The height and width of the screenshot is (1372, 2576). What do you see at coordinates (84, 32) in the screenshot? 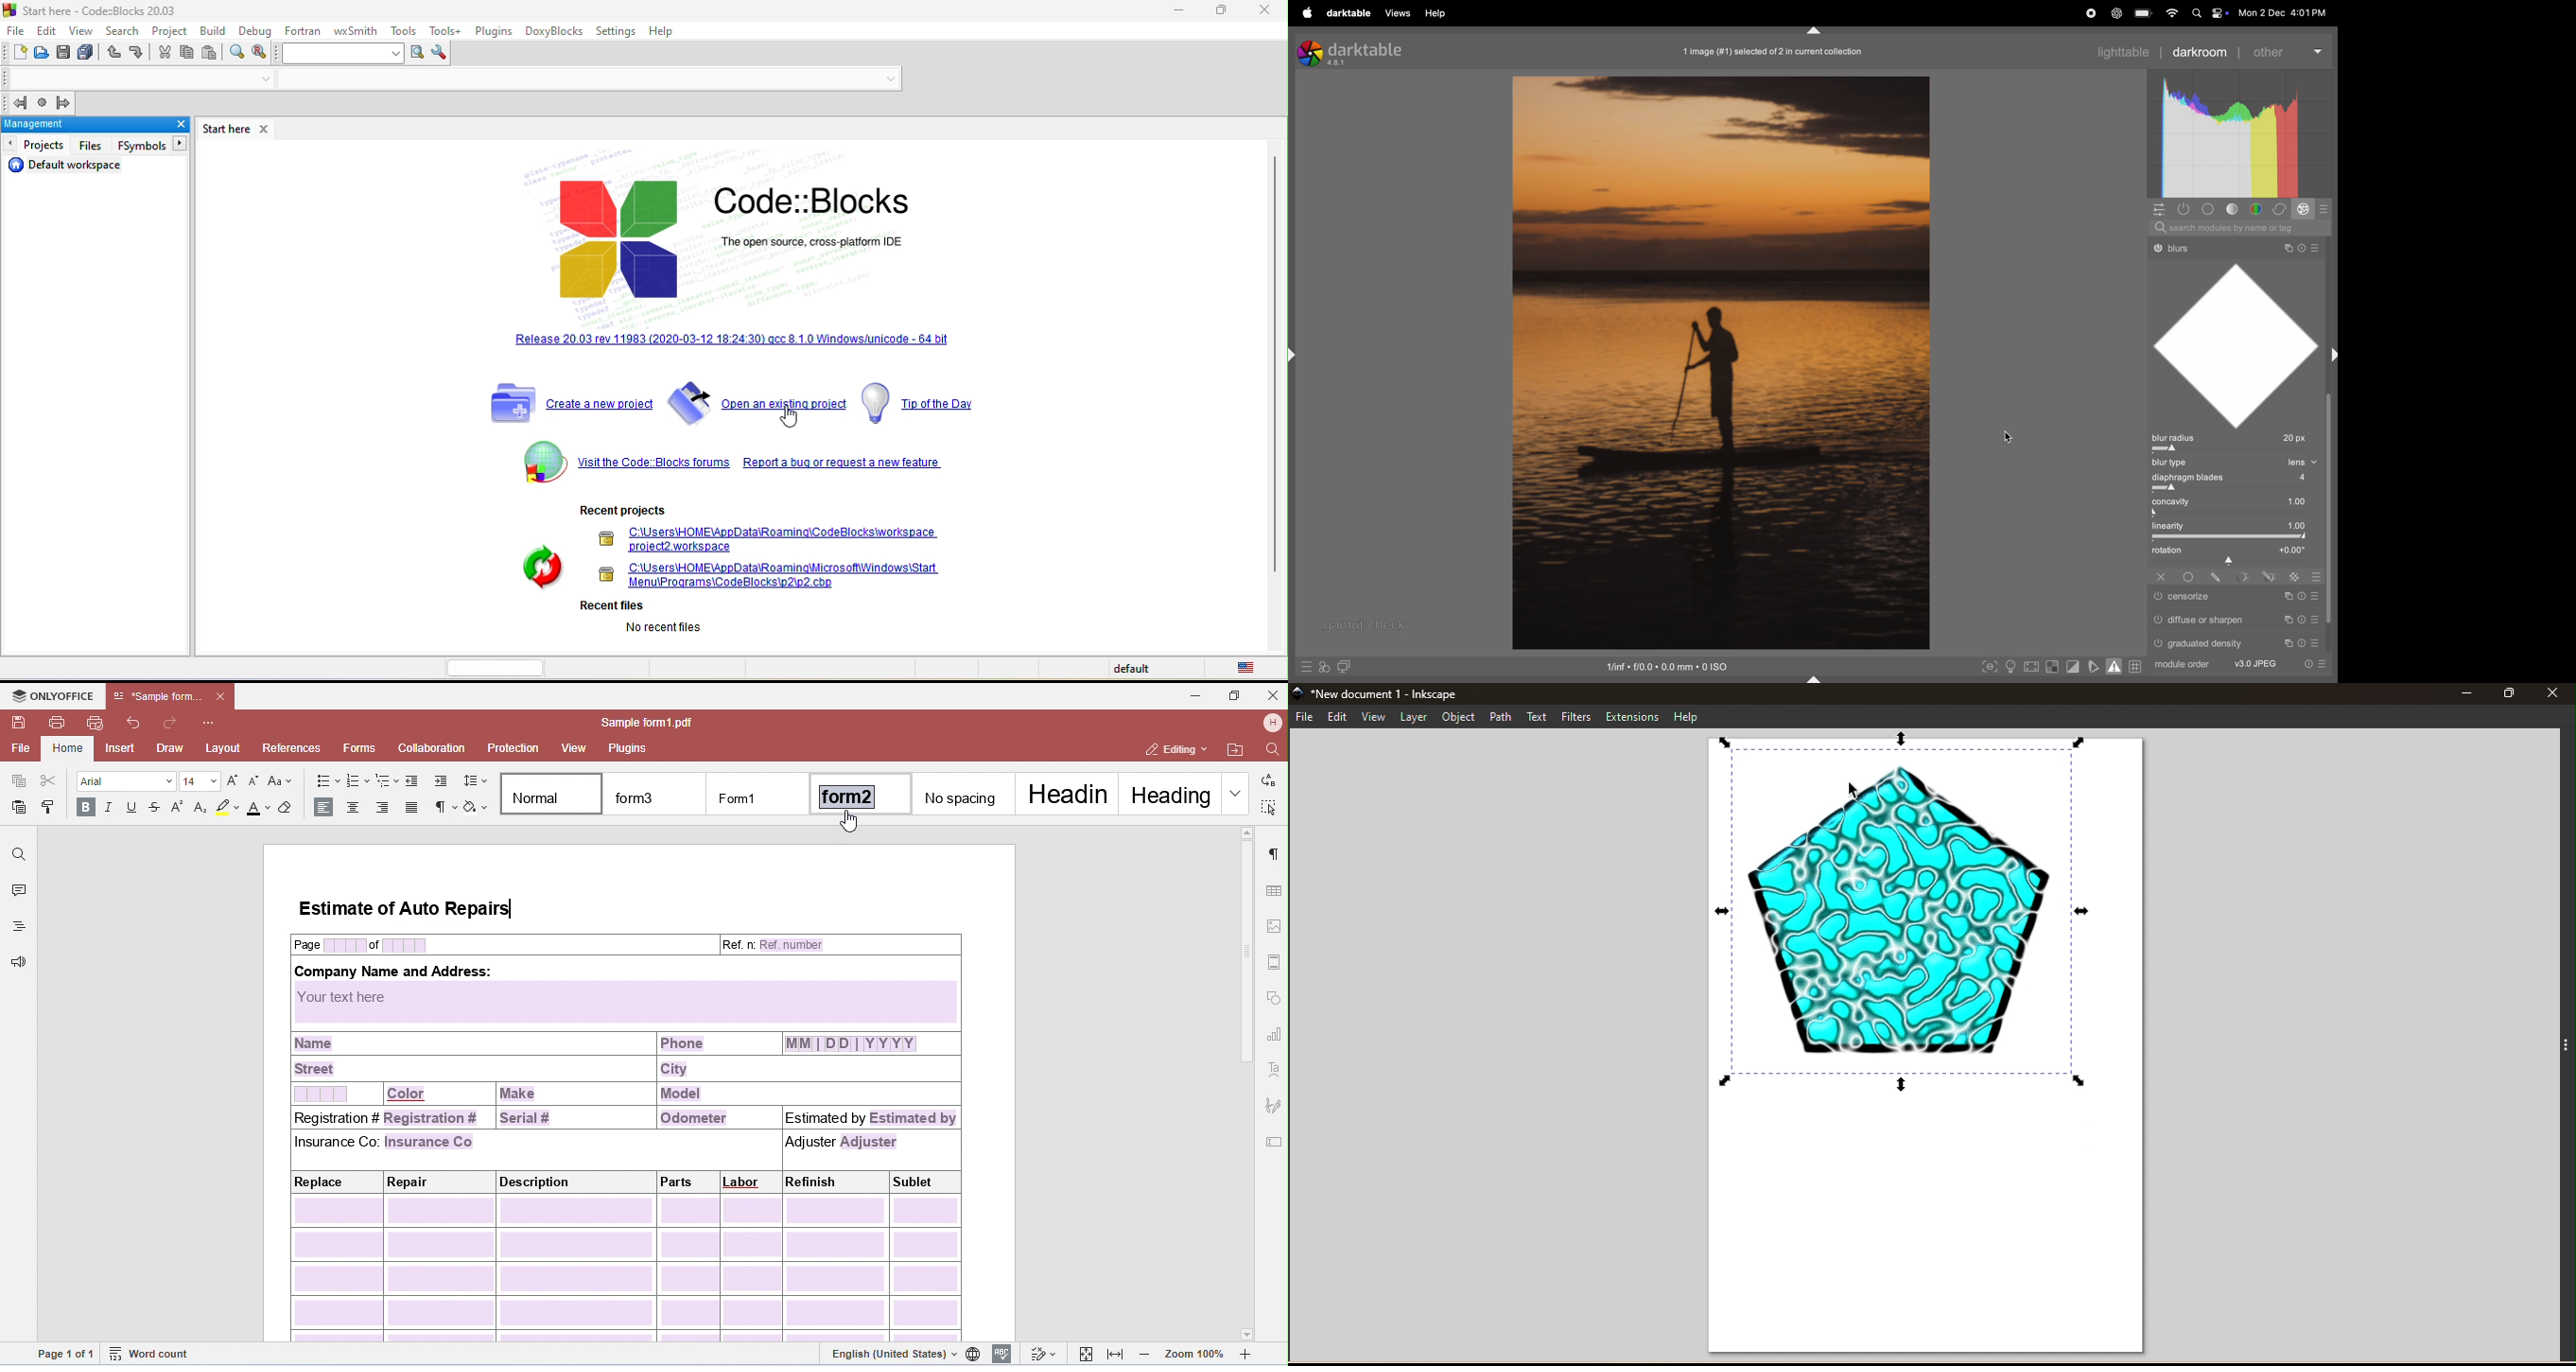
I see `view` at bounding box center [84, 32].